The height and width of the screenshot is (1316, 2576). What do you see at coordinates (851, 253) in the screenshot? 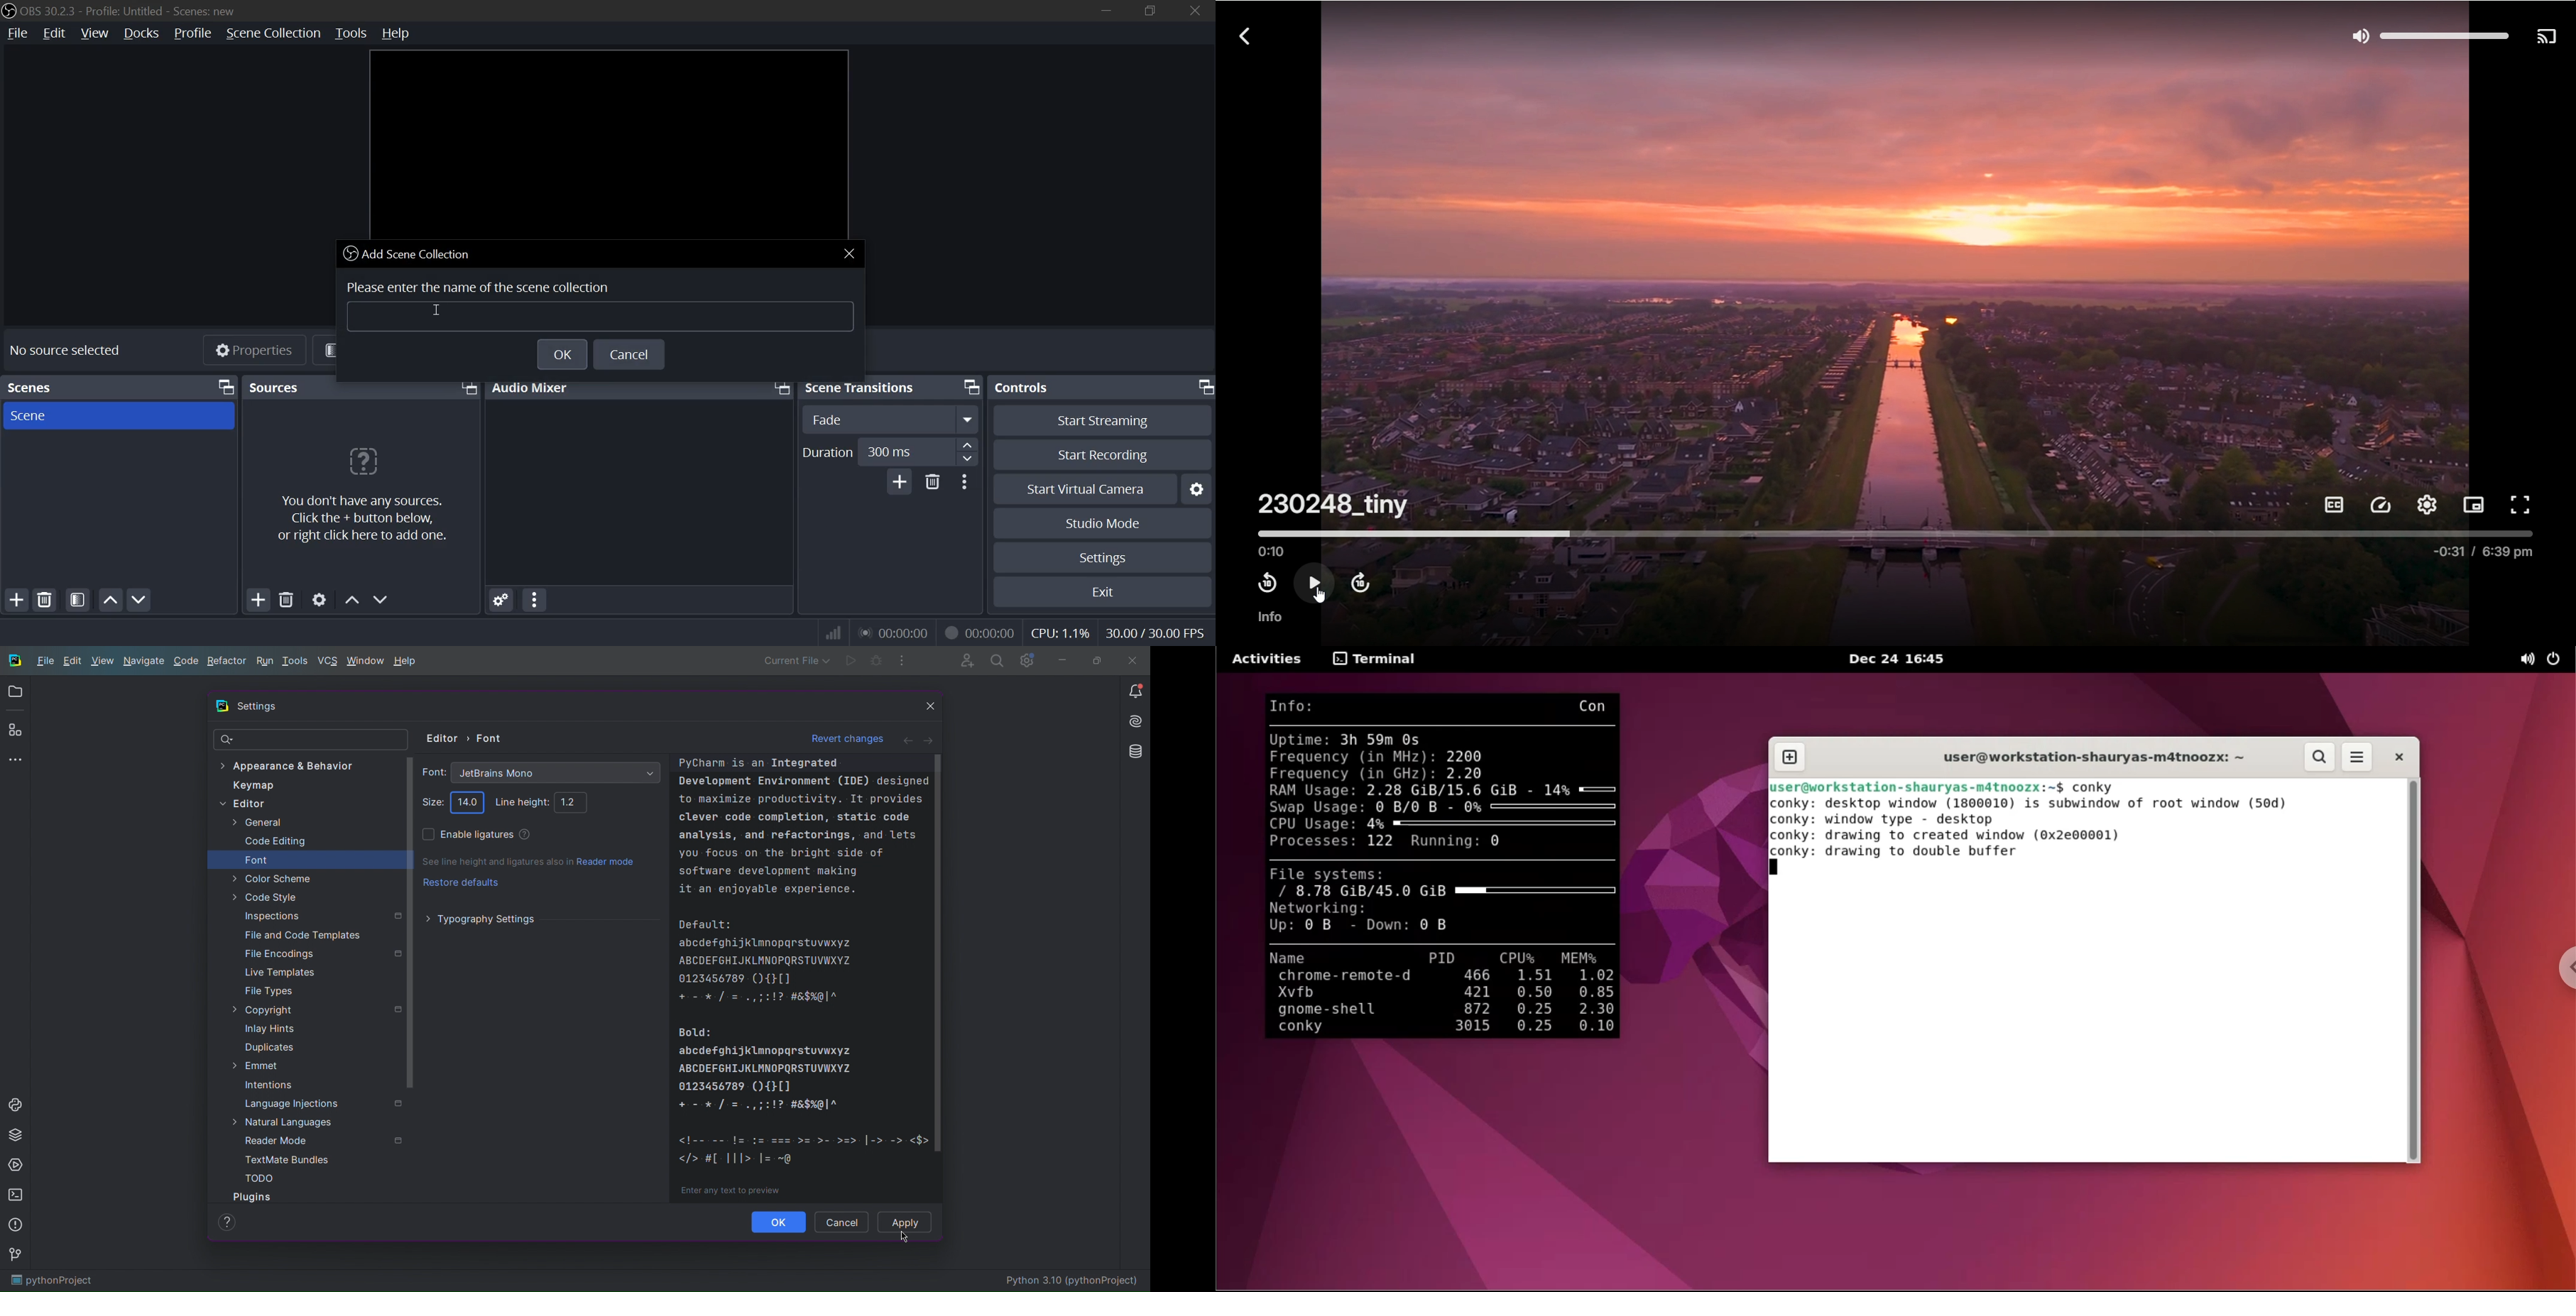
I see `close` at bounding box center [851, 253].